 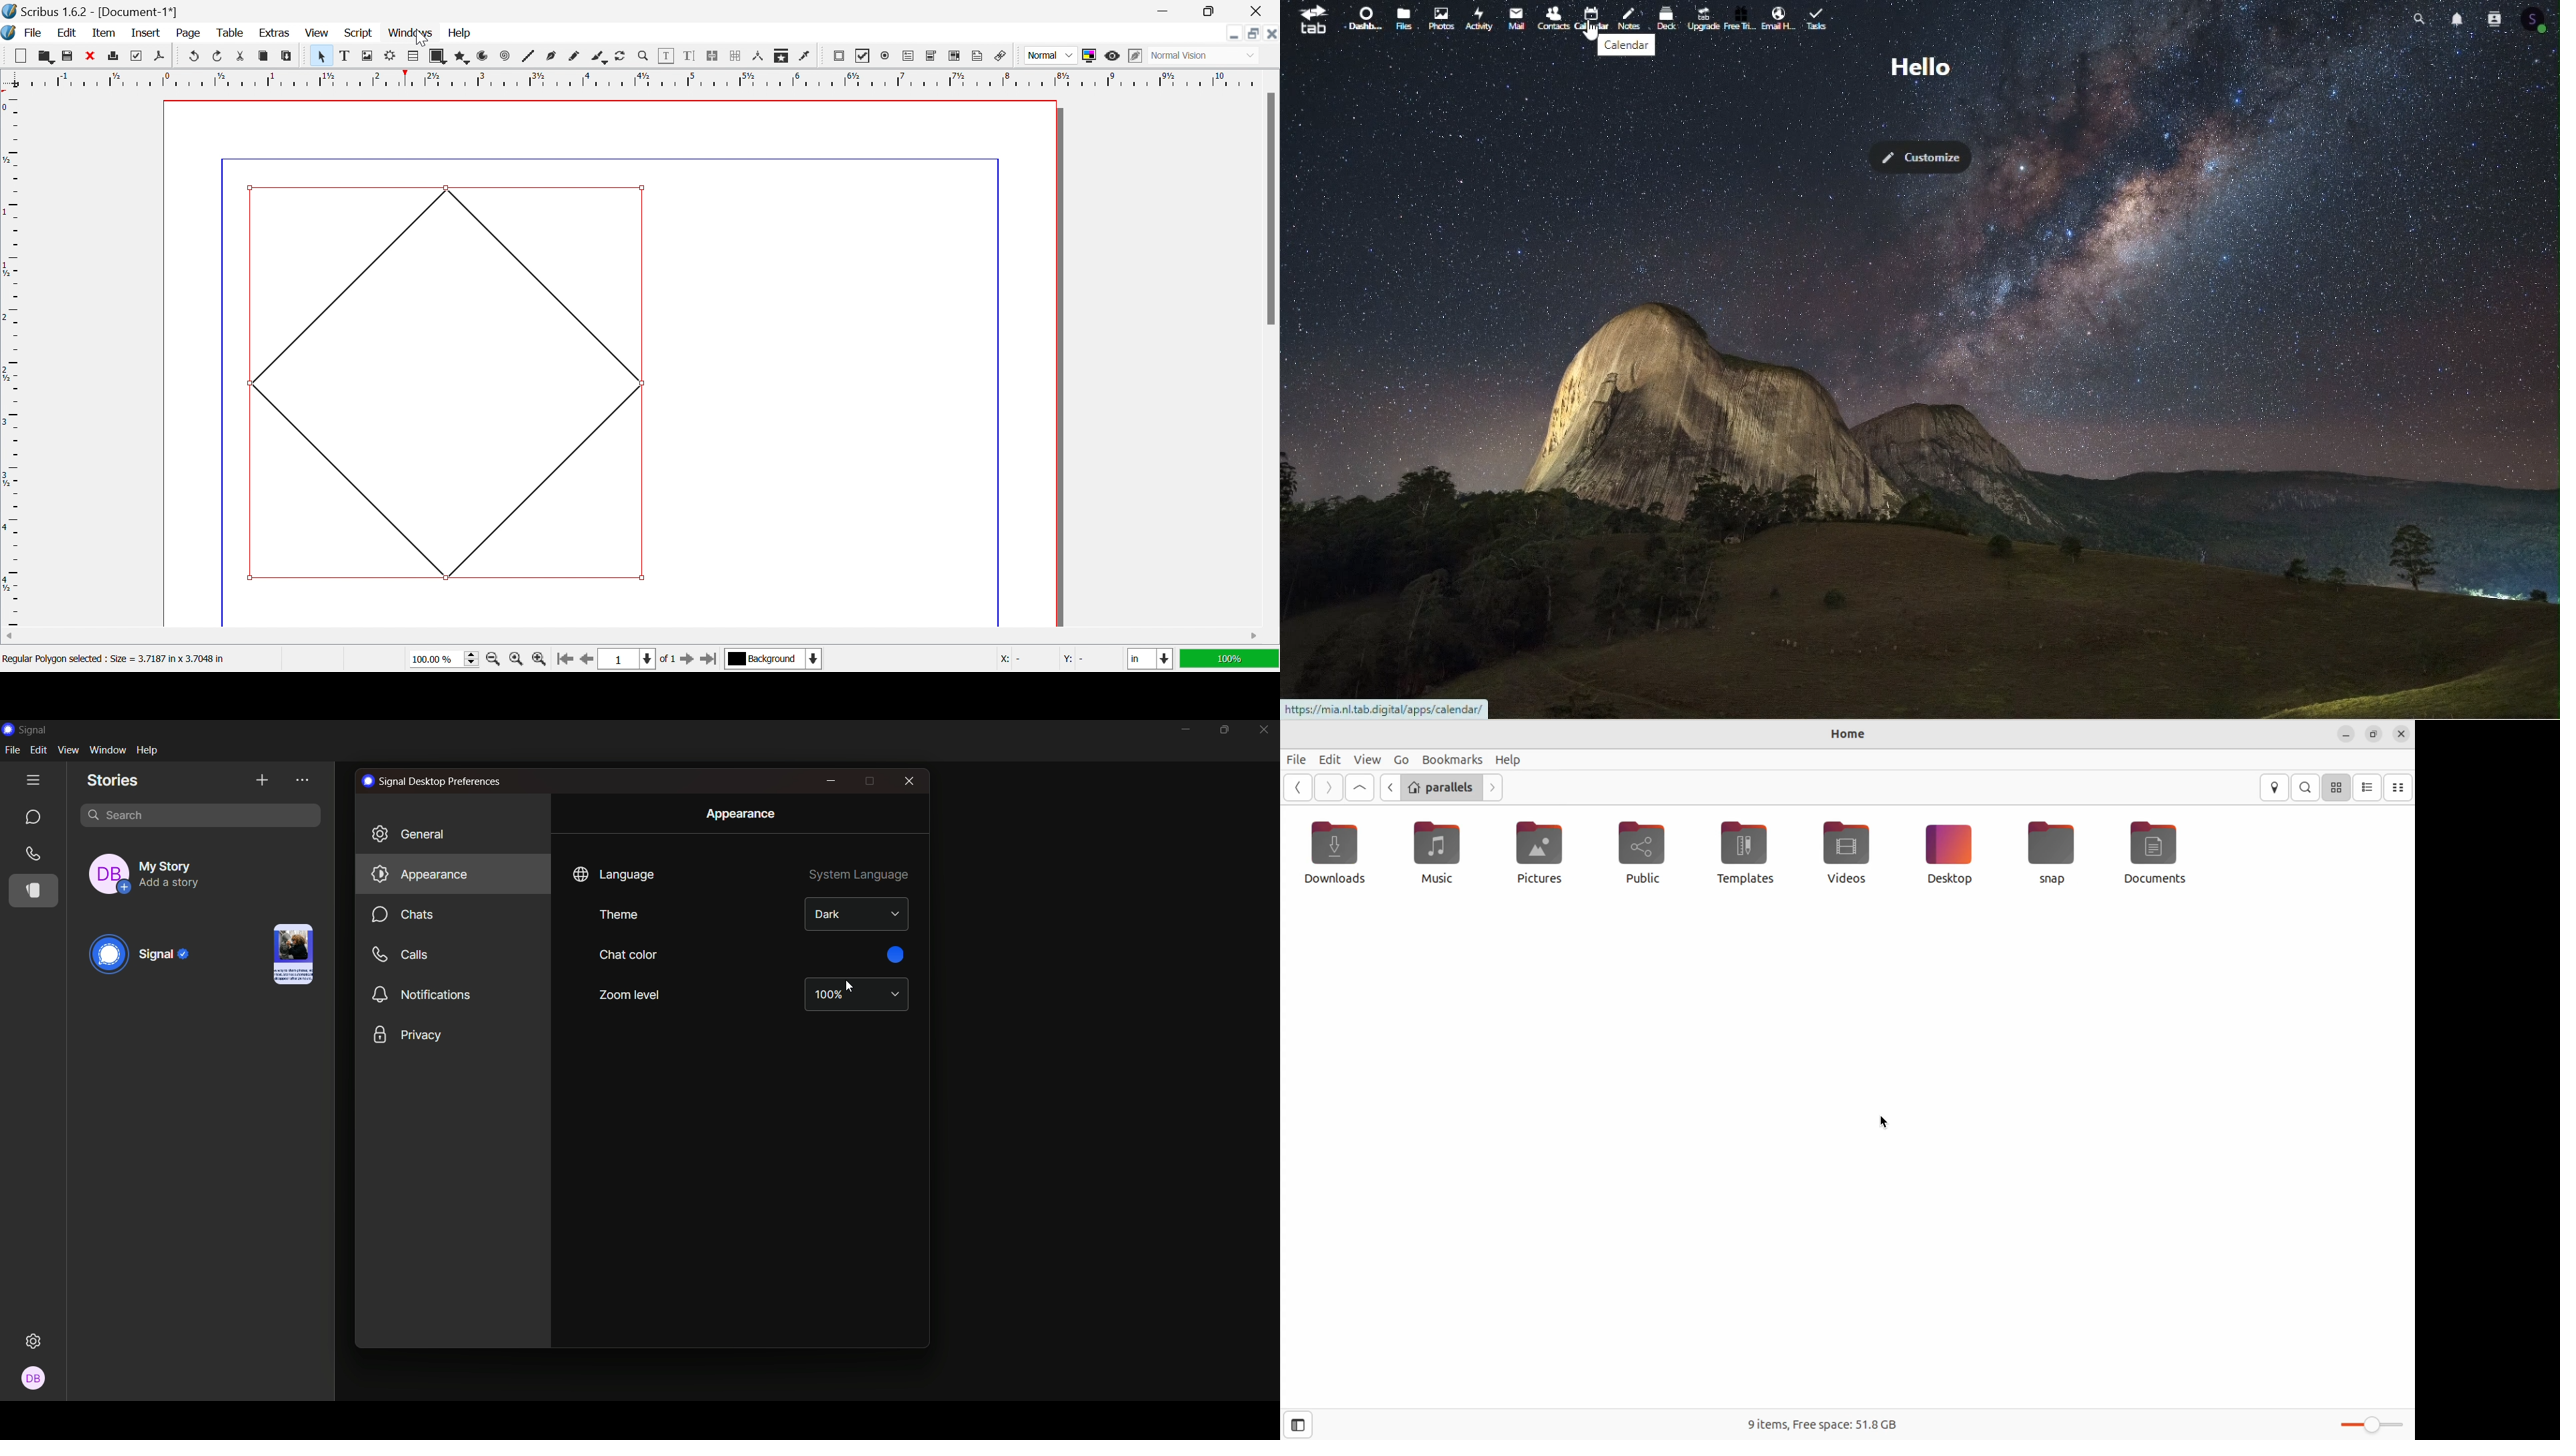 I want to click on chat, so click(x=32, y=816).